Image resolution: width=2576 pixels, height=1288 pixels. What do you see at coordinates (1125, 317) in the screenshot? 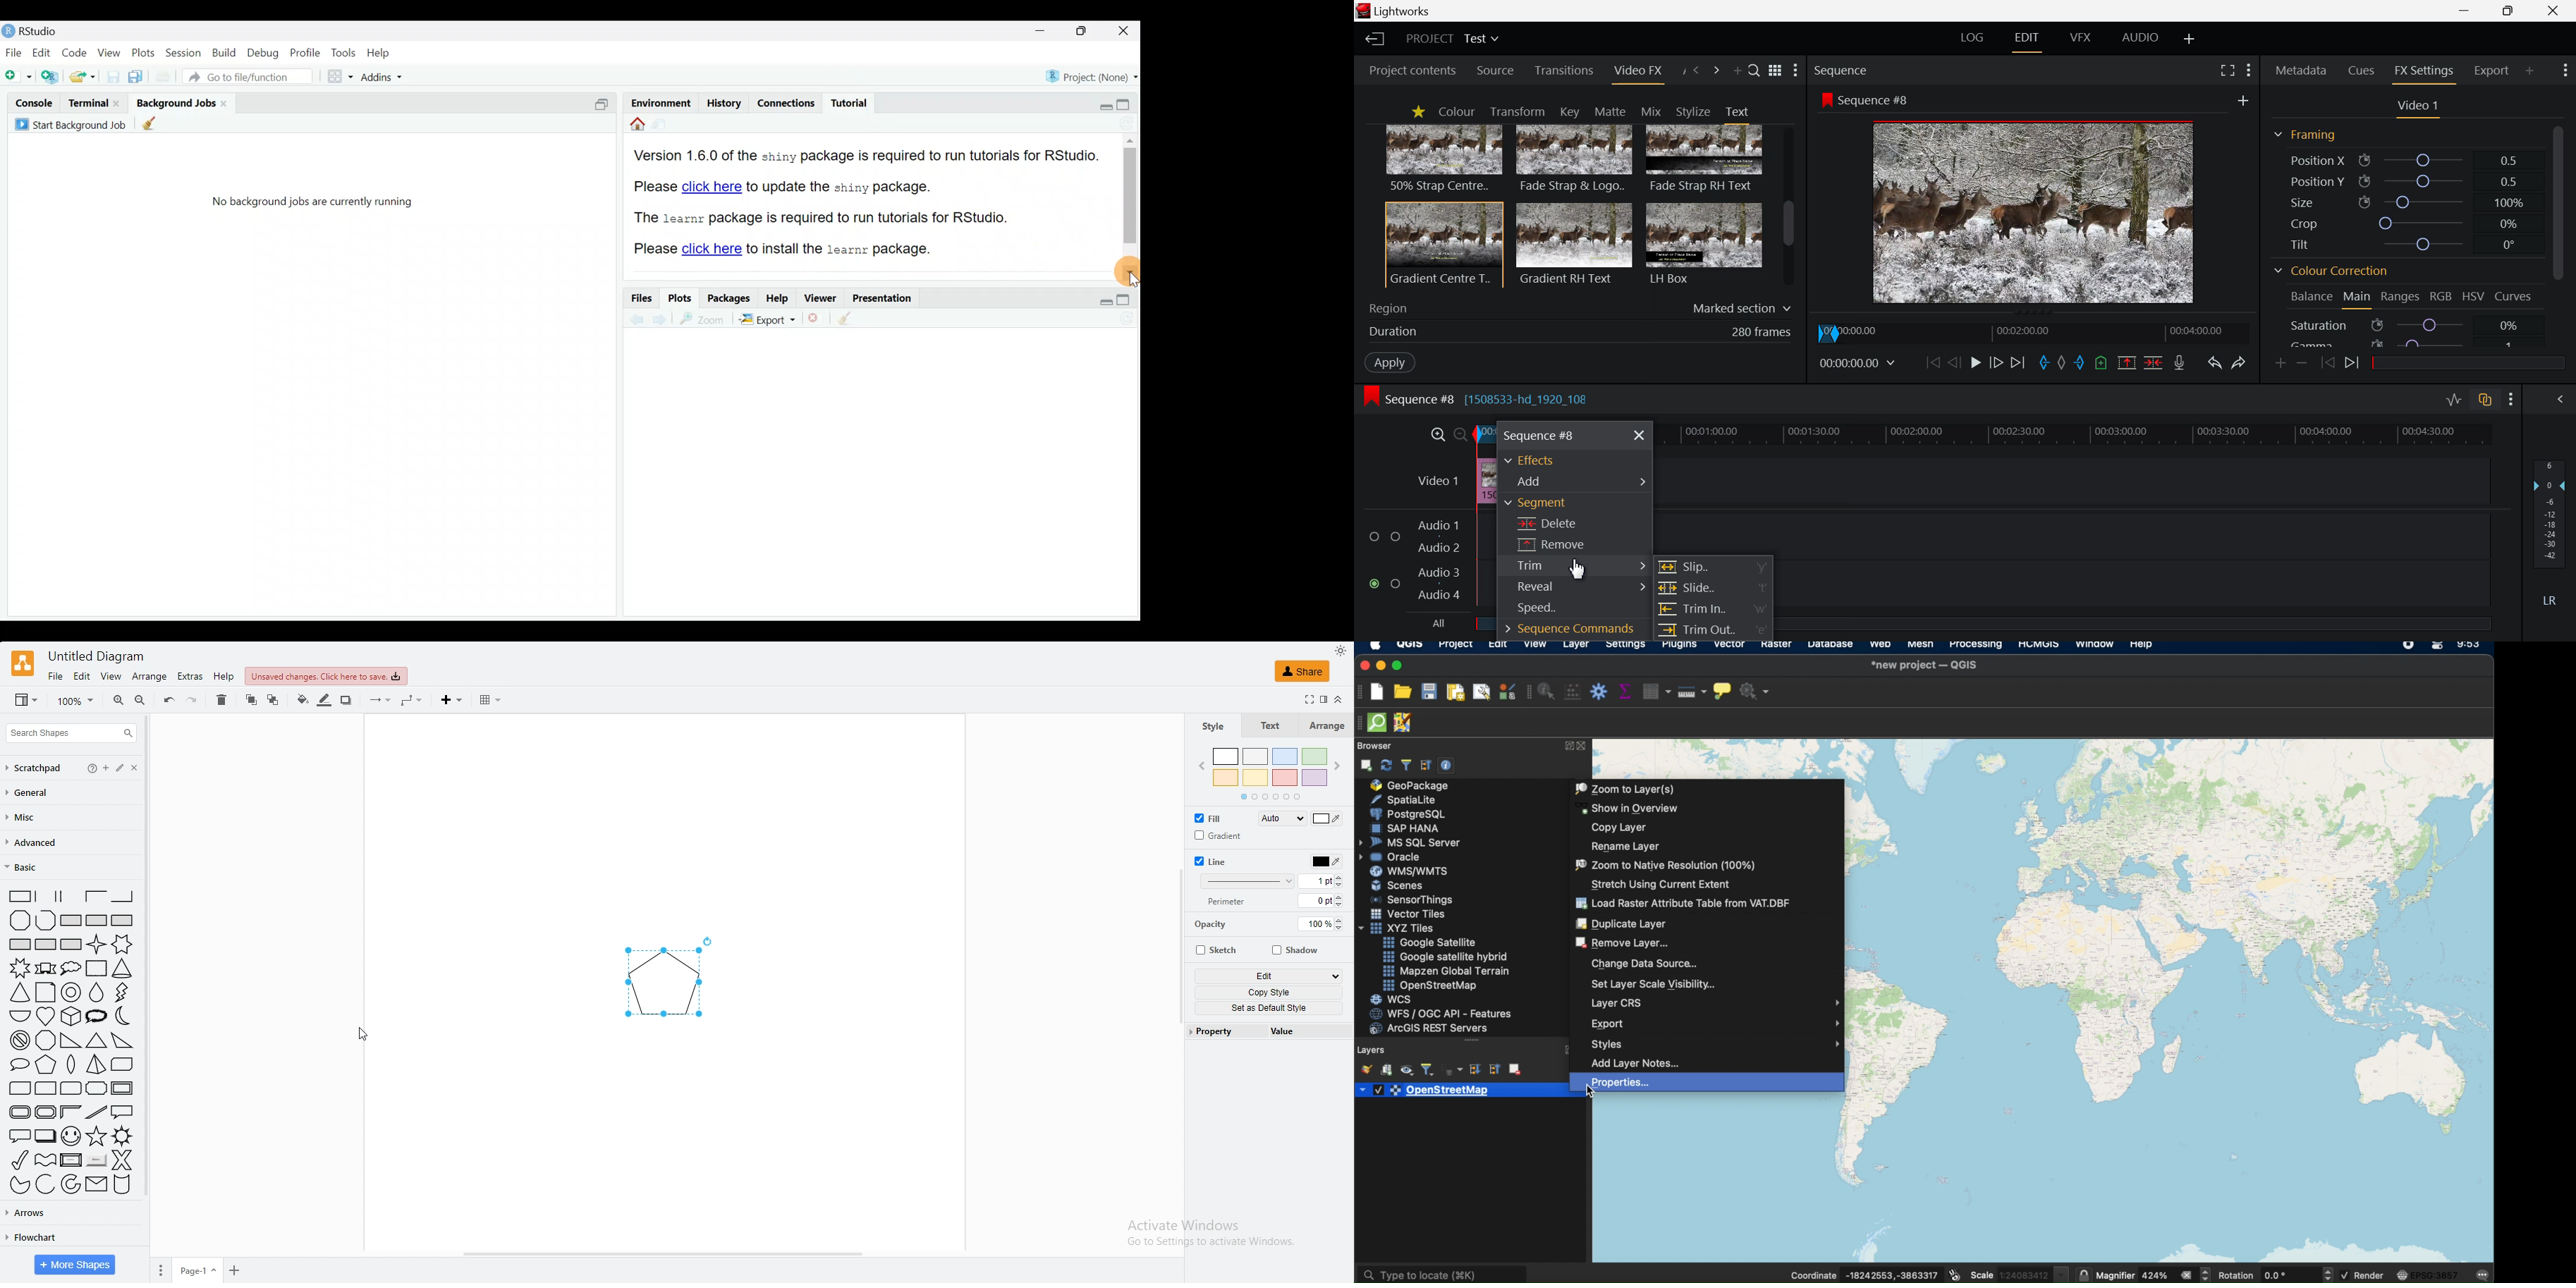
I see `Refresh current plot` at bounding box center [1125, 317].